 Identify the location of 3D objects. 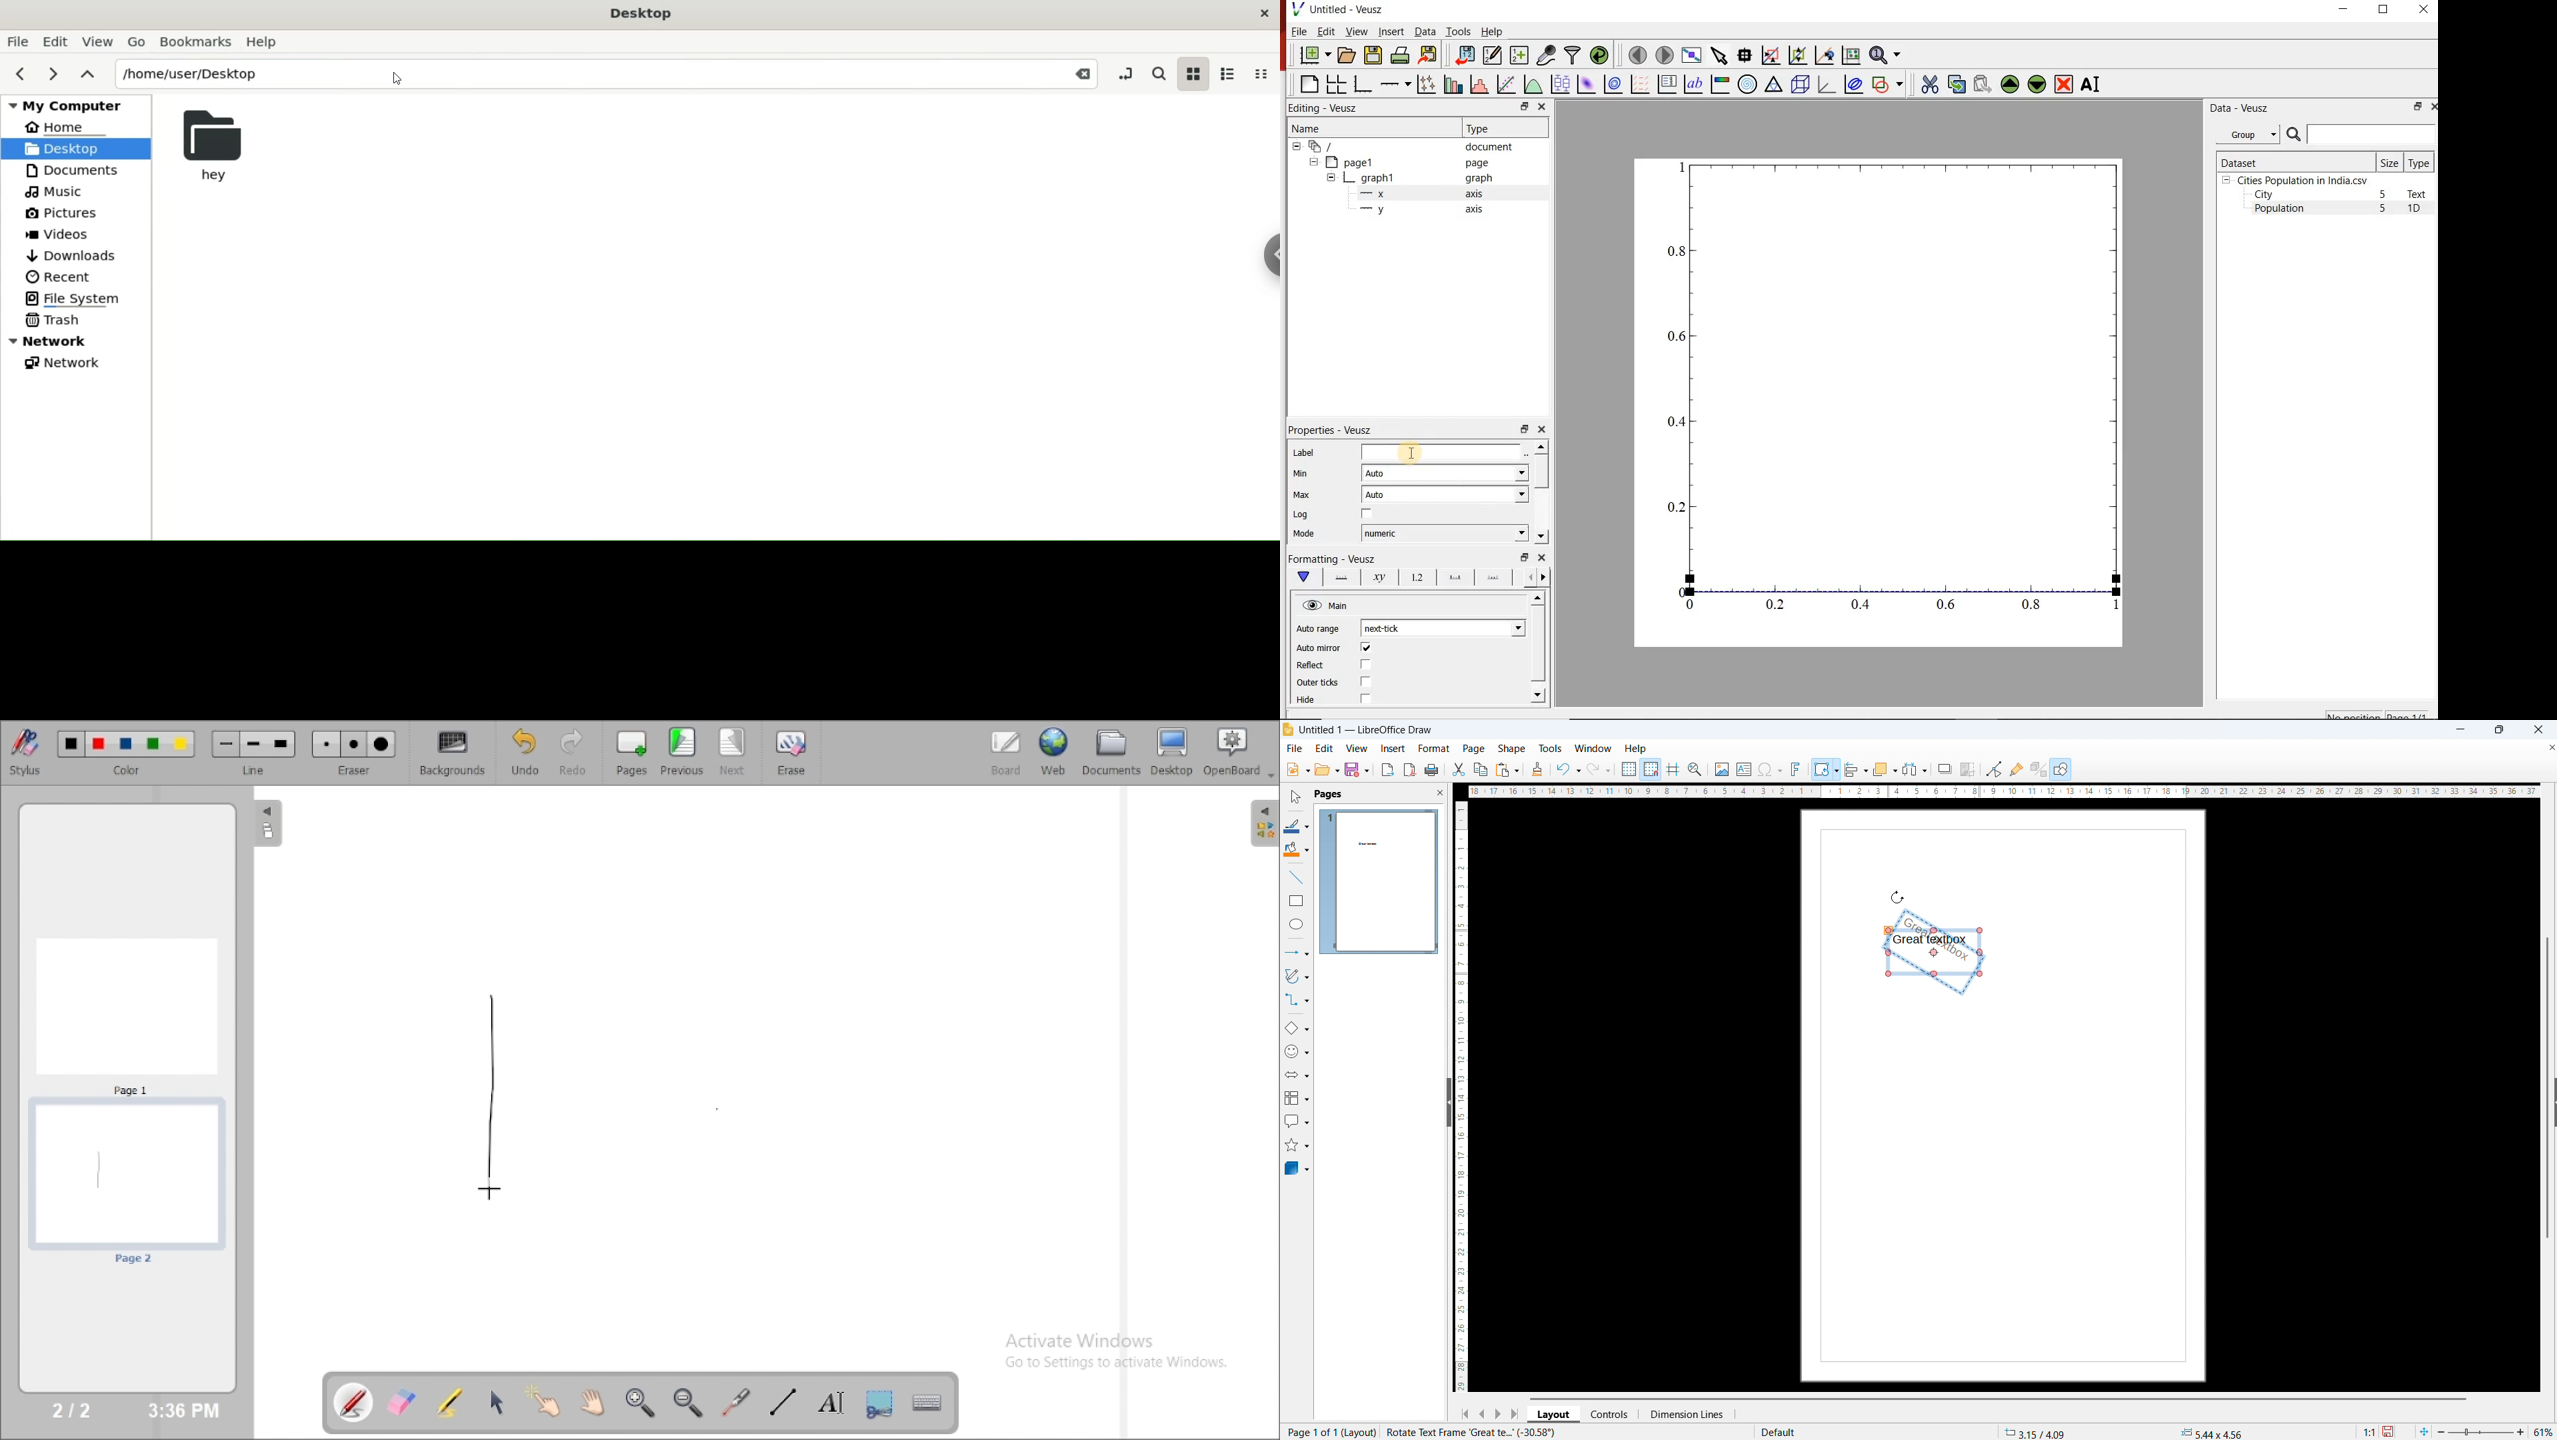
(1297, 1169).